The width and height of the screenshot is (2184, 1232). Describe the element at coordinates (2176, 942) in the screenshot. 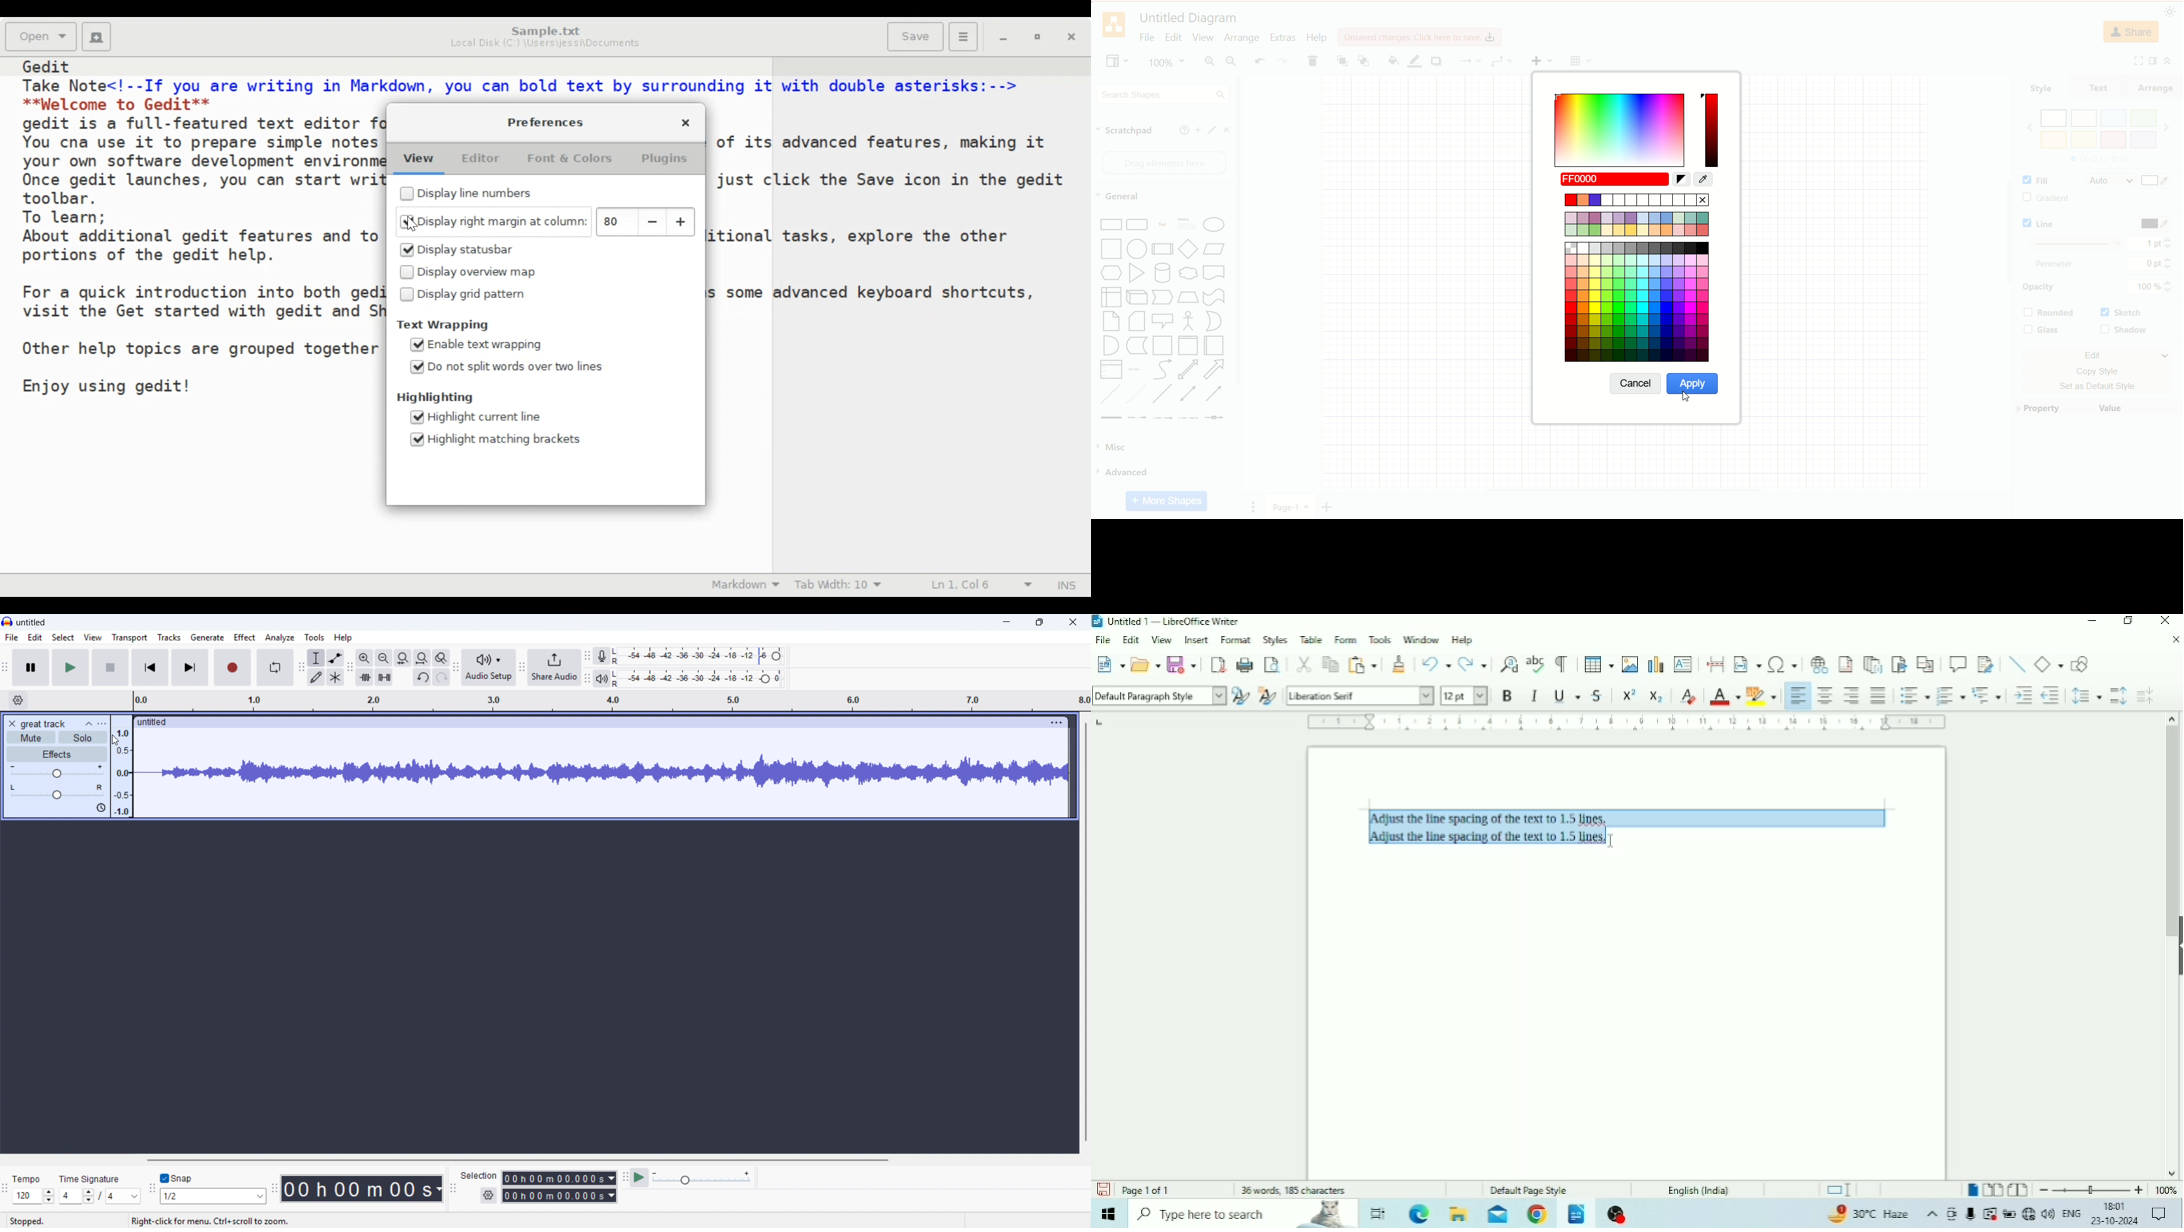

I see `Show` at that location.